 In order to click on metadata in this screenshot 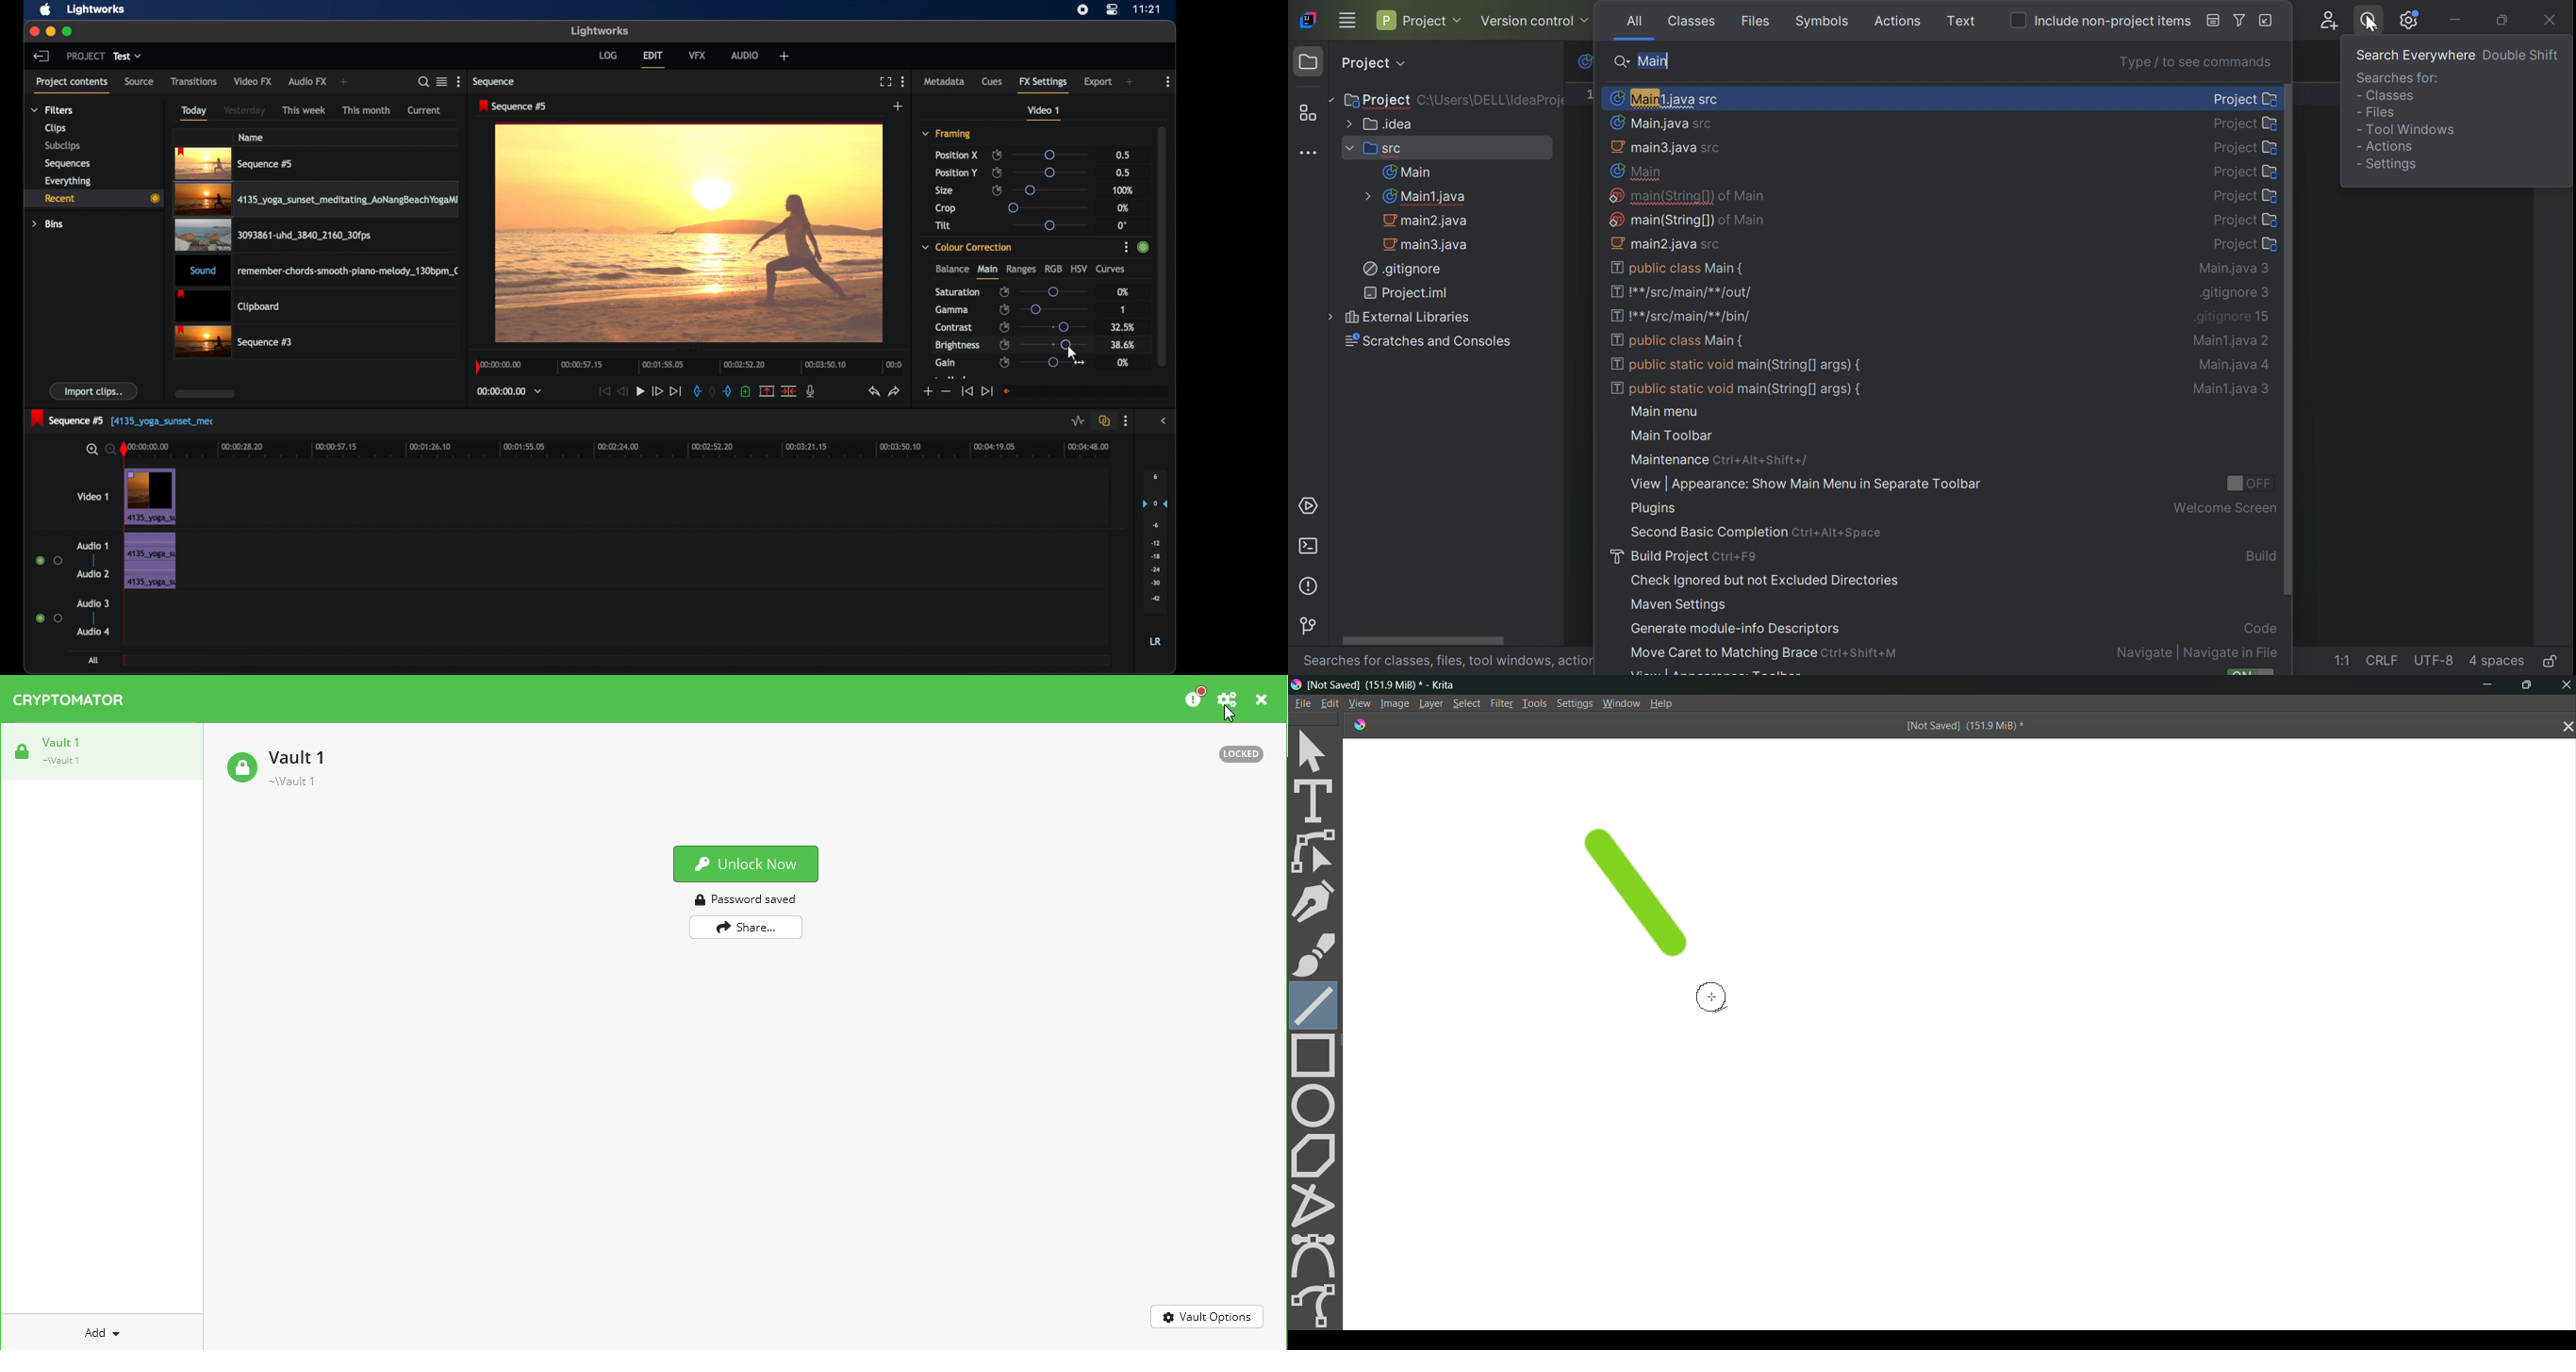, I will do `click(945, 81)`.